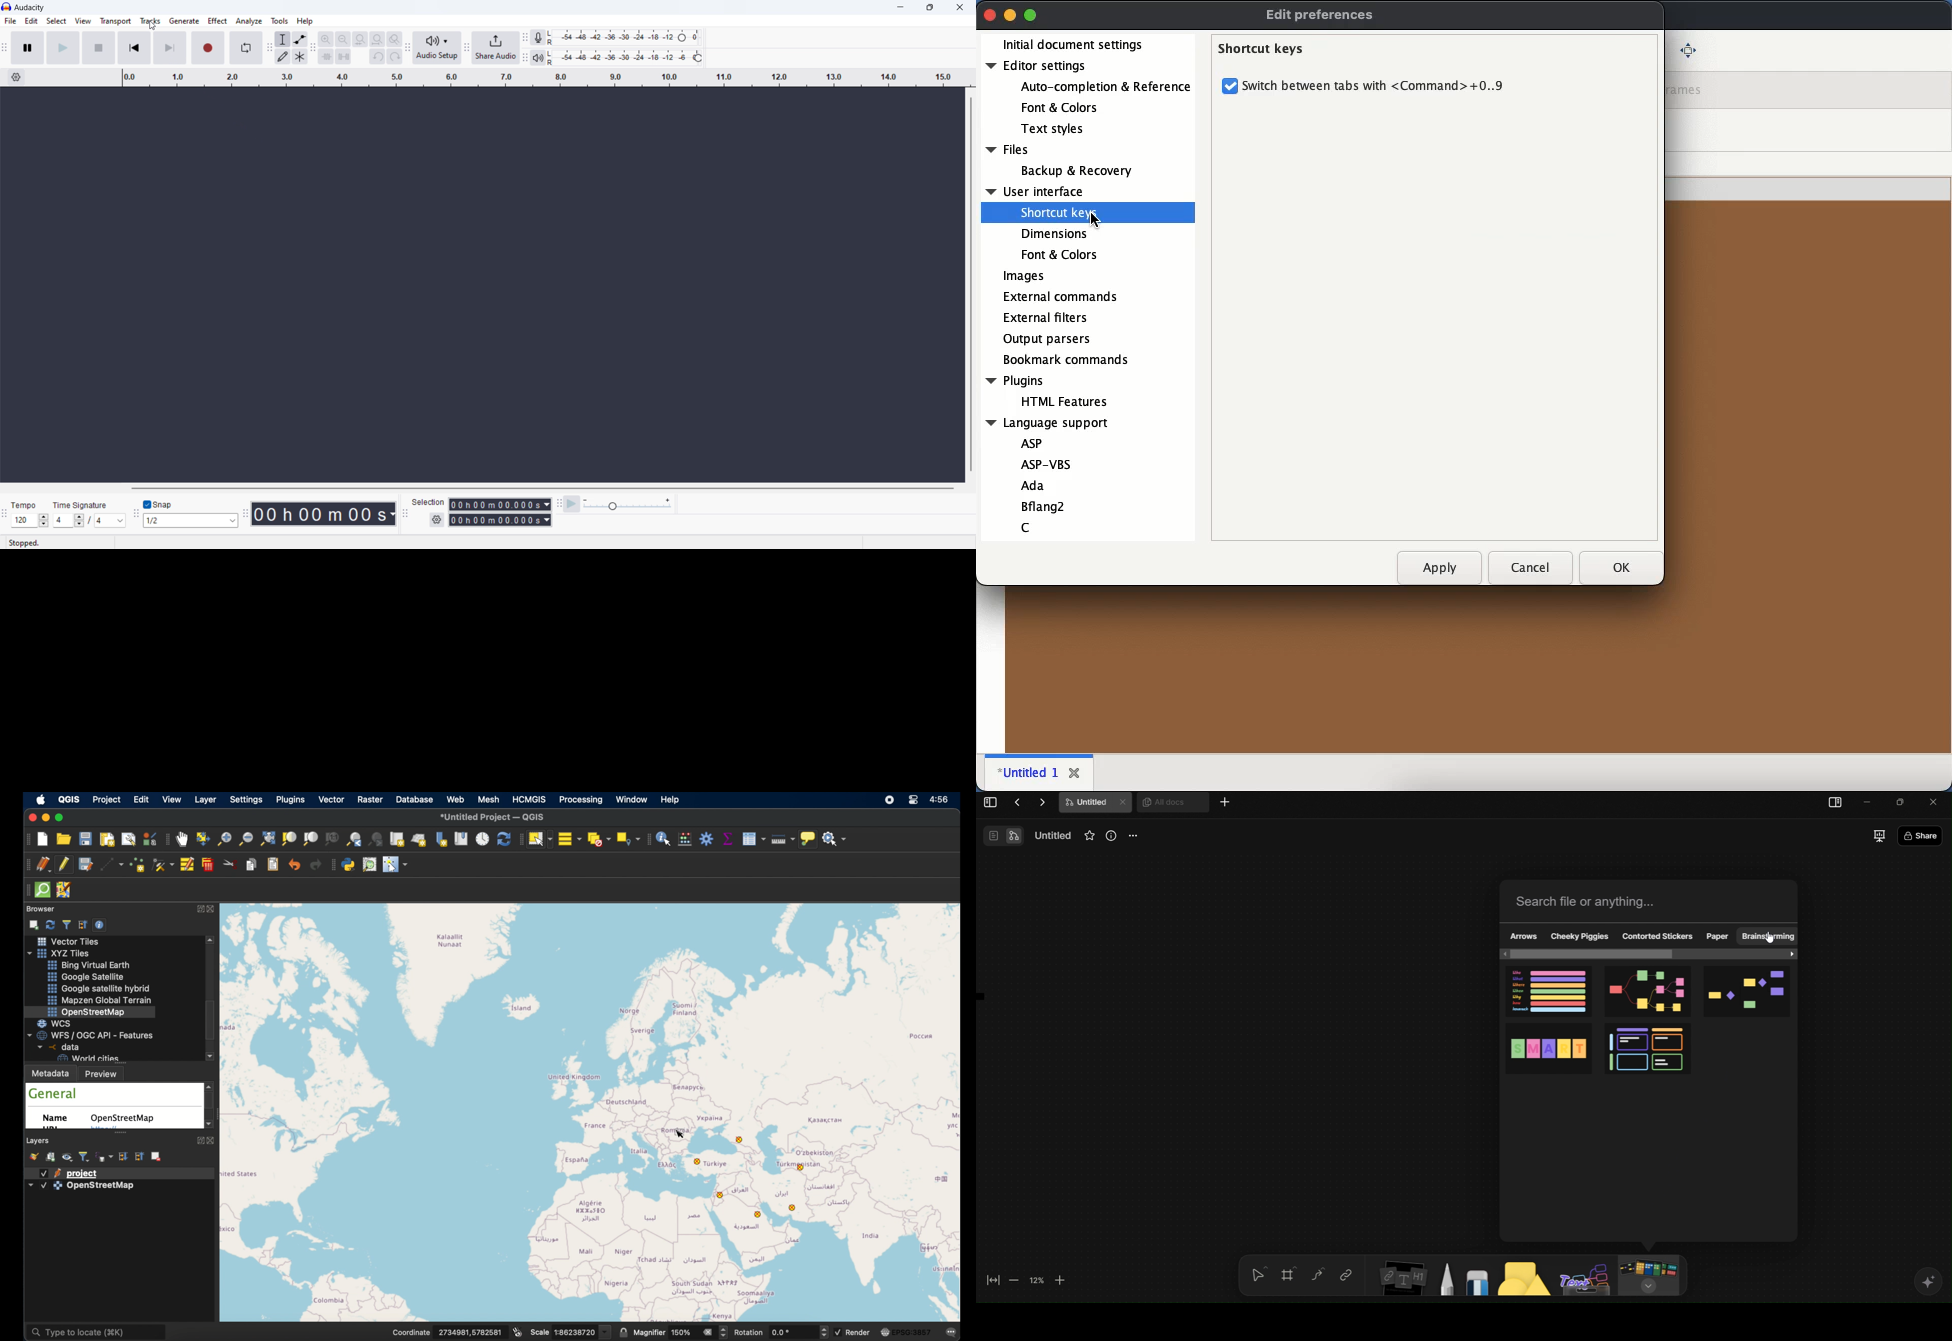  Describe the element at coordinates (377, 39) in the screenshot. I see `fit project to width` at that location.